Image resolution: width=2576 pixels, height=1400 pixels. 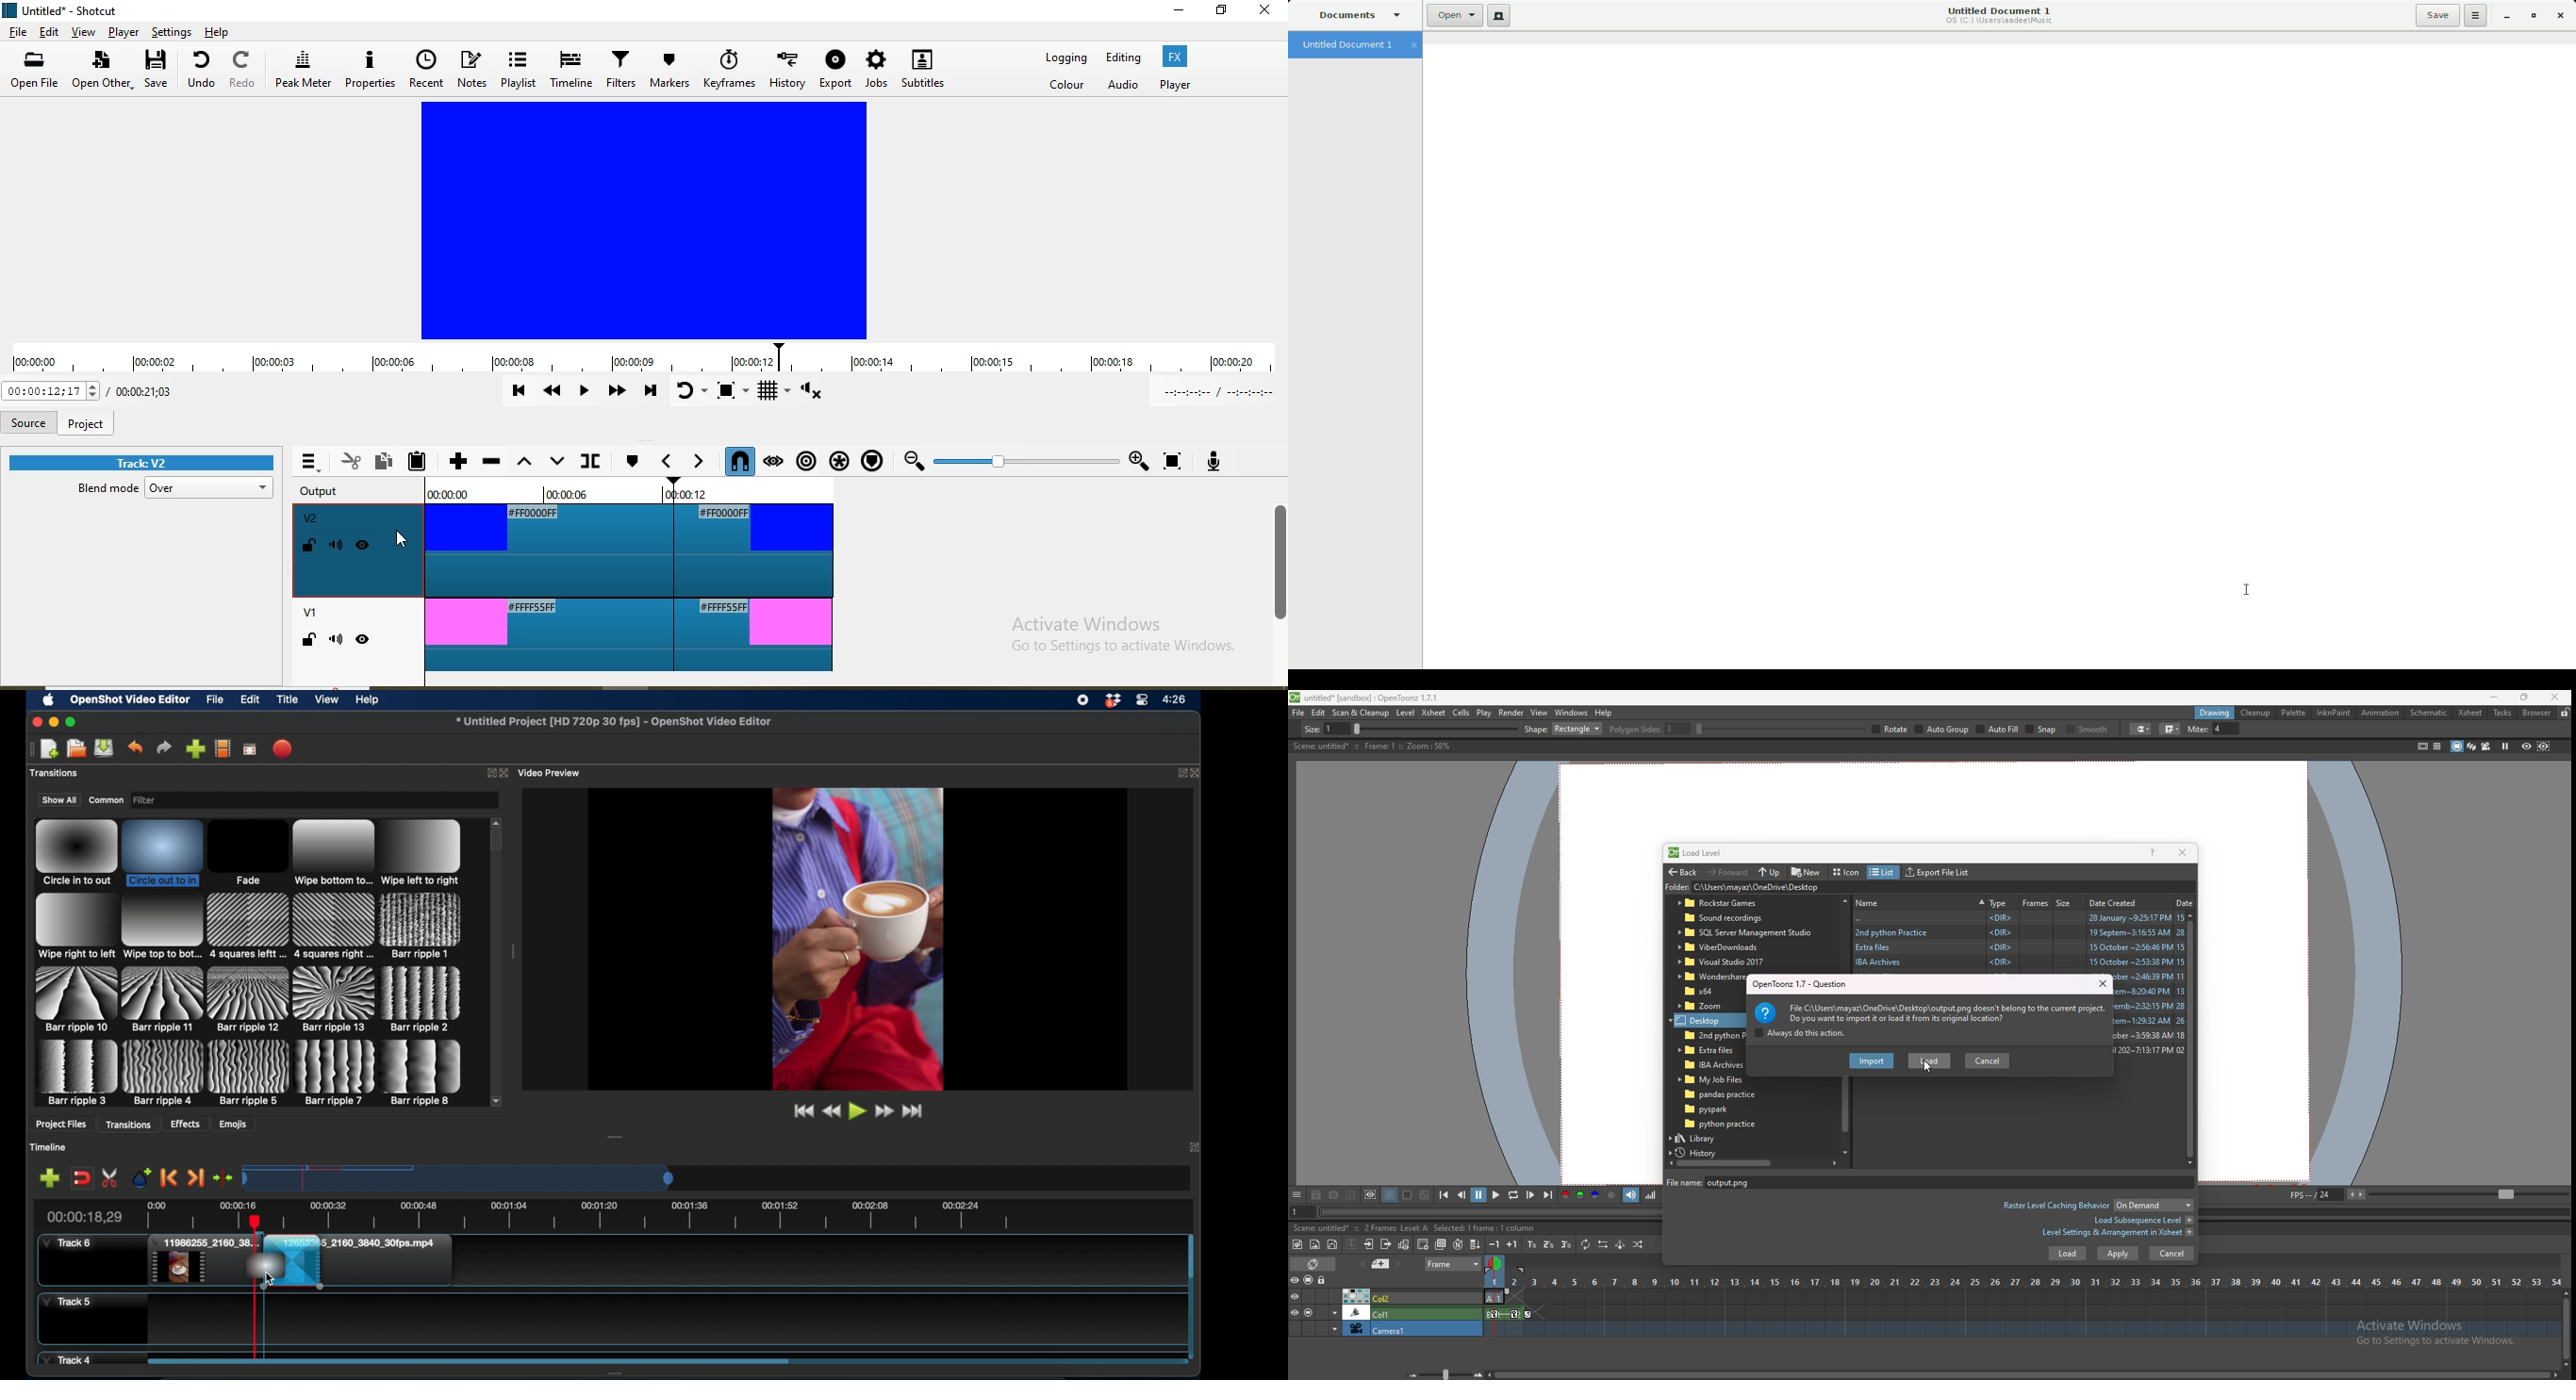 I want to click on Recent, so click(x=430, y=68).